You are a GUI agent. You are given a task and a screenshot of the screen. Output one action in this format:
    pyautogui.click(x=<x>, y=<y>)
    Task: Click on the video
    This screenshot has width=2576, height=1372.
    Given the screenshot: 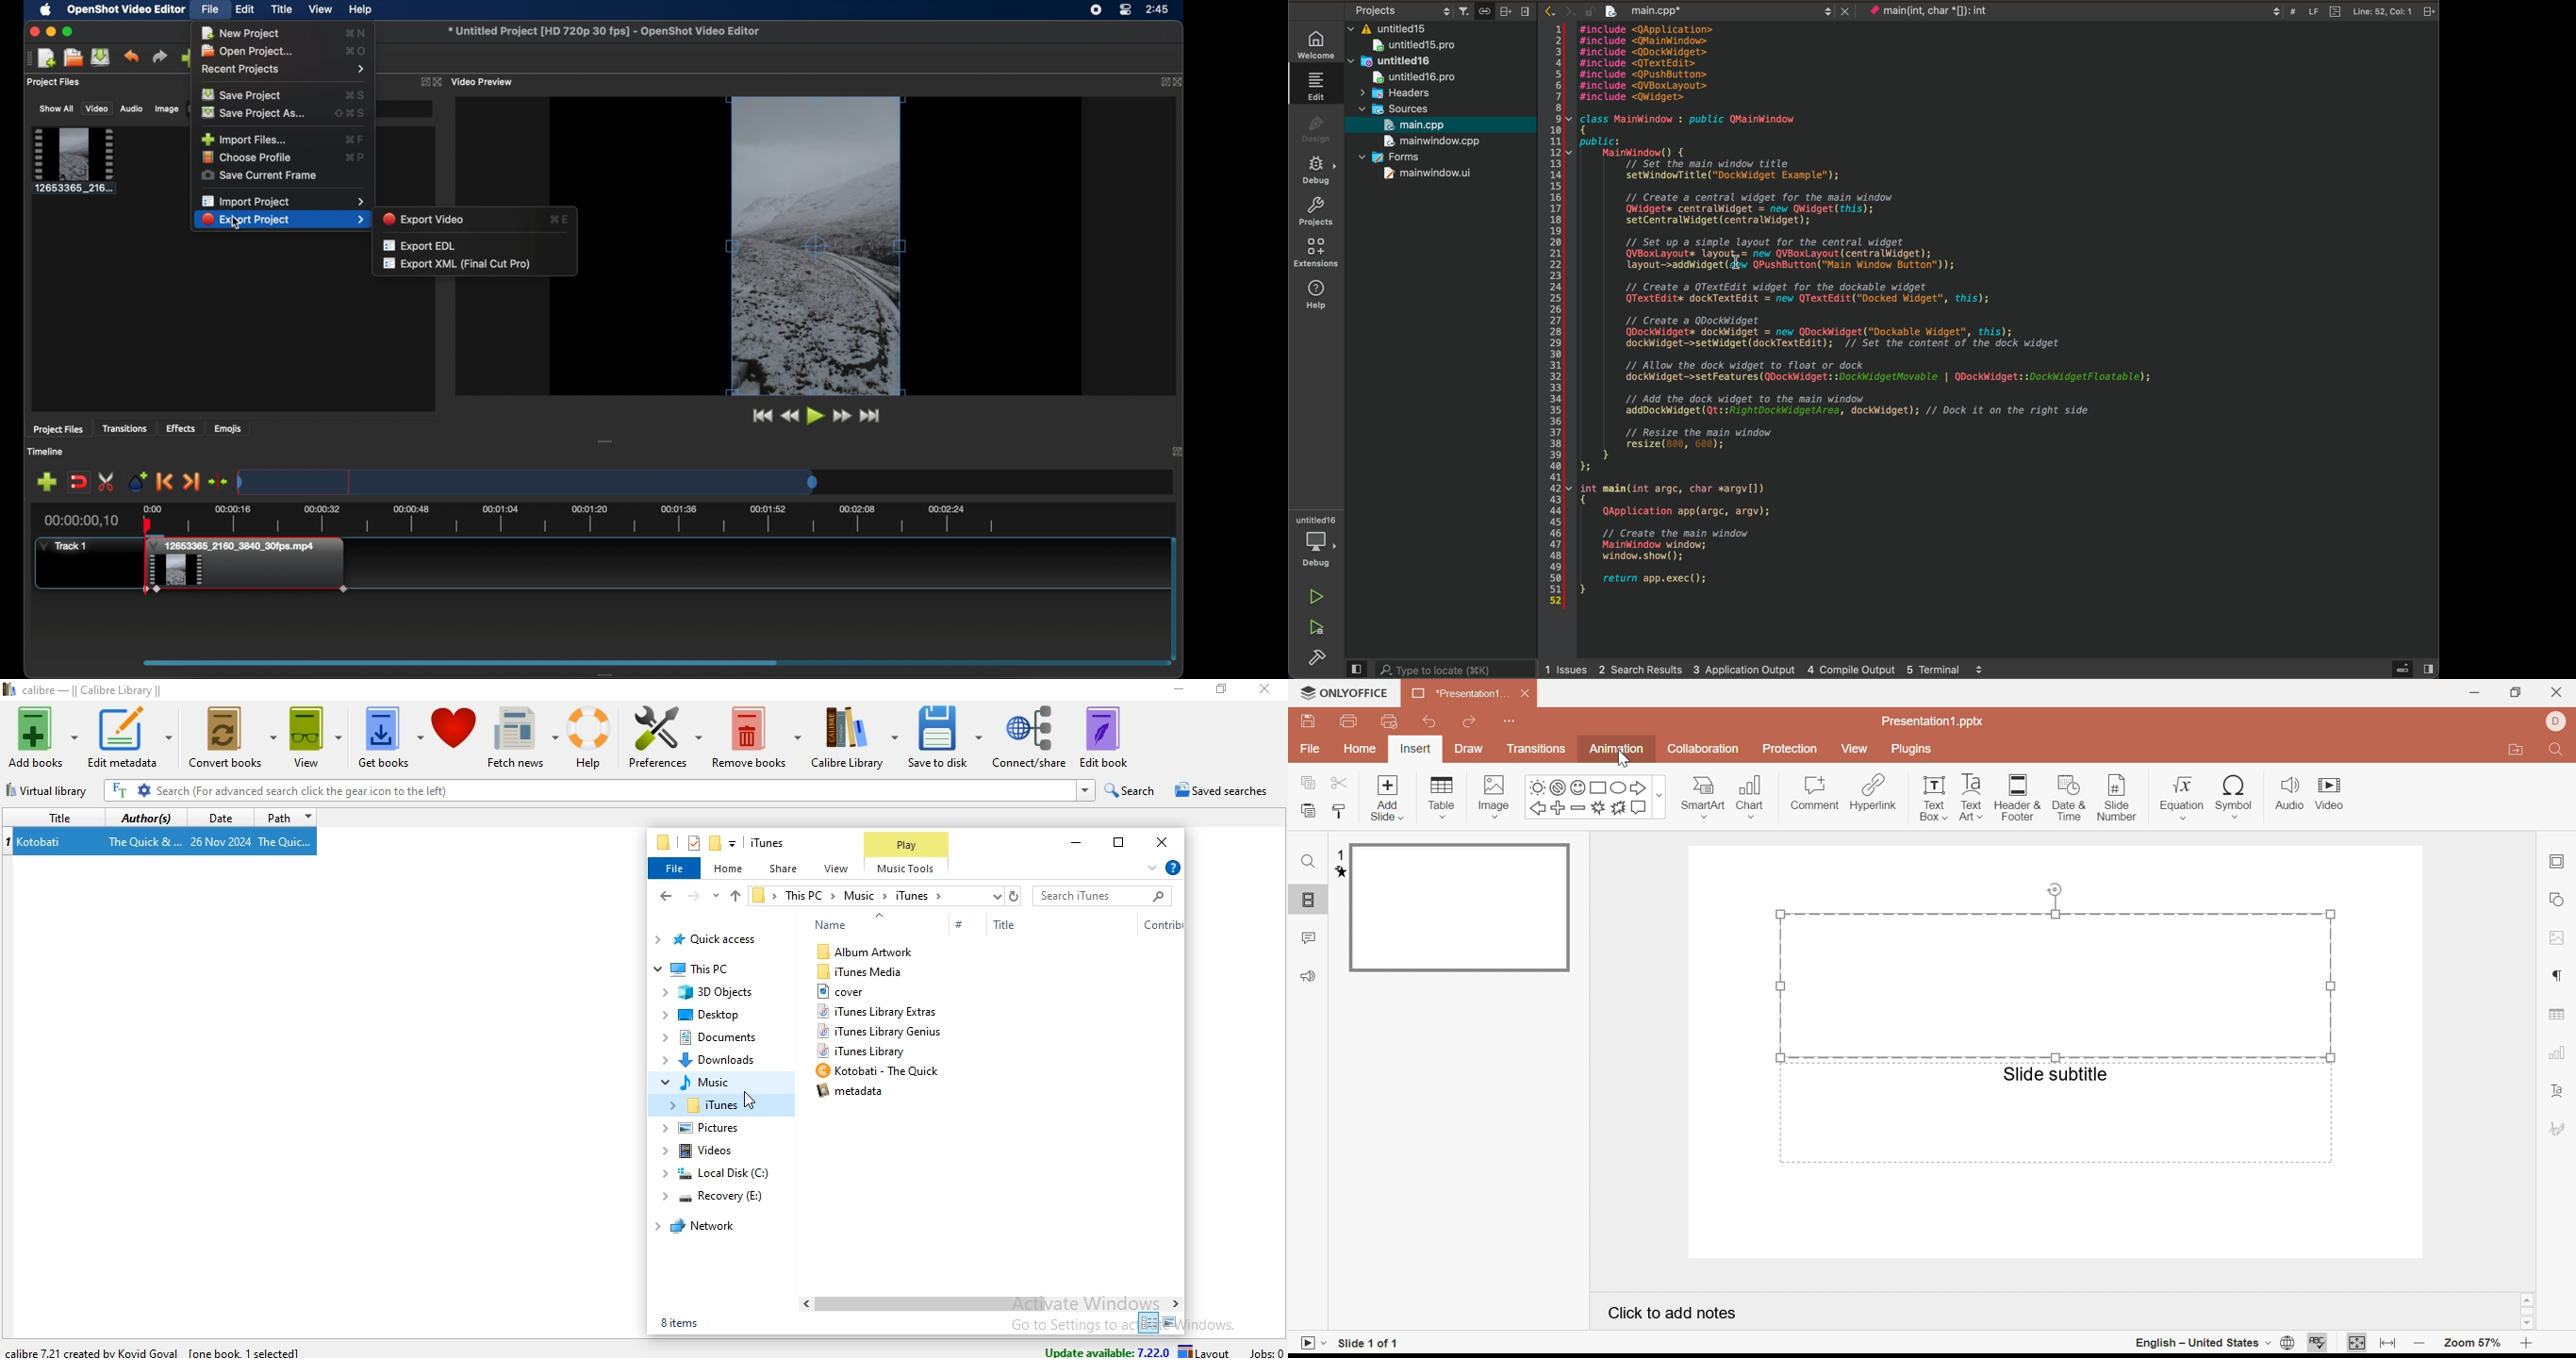 What is the action you would take?
    pyautogui.click(x=2330, y=793)
    